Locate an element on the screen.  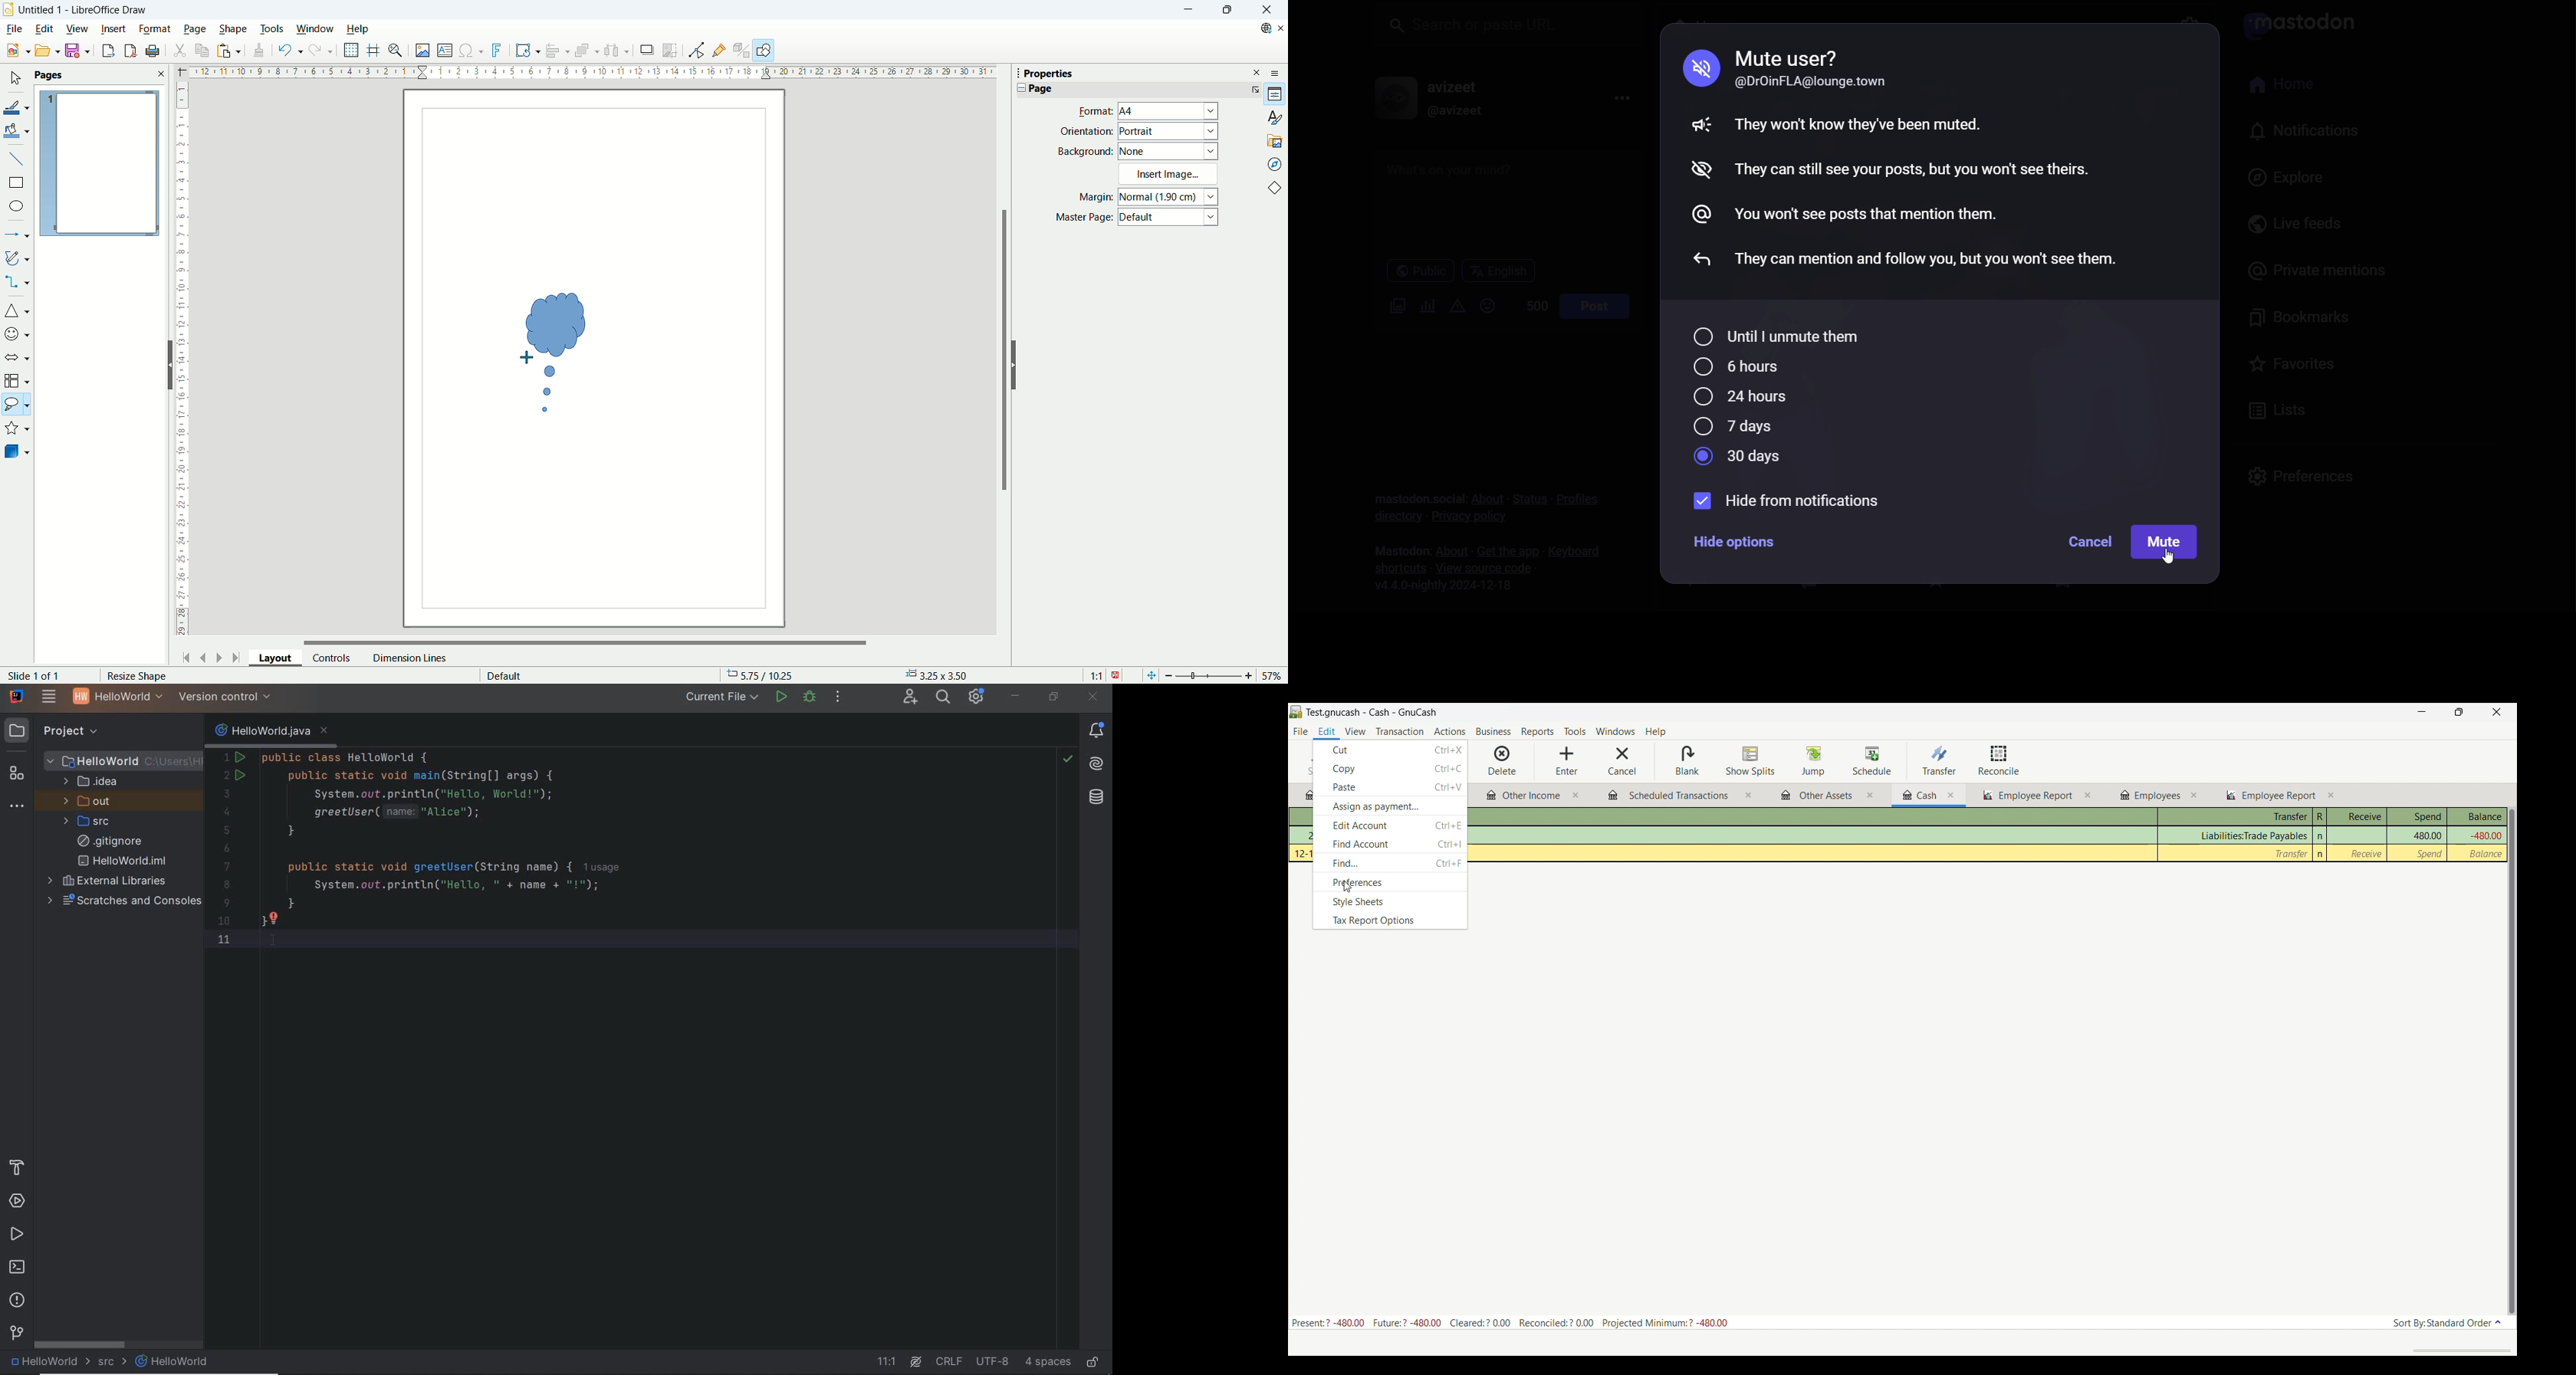
Main Page is located at coordinates (594, 534).